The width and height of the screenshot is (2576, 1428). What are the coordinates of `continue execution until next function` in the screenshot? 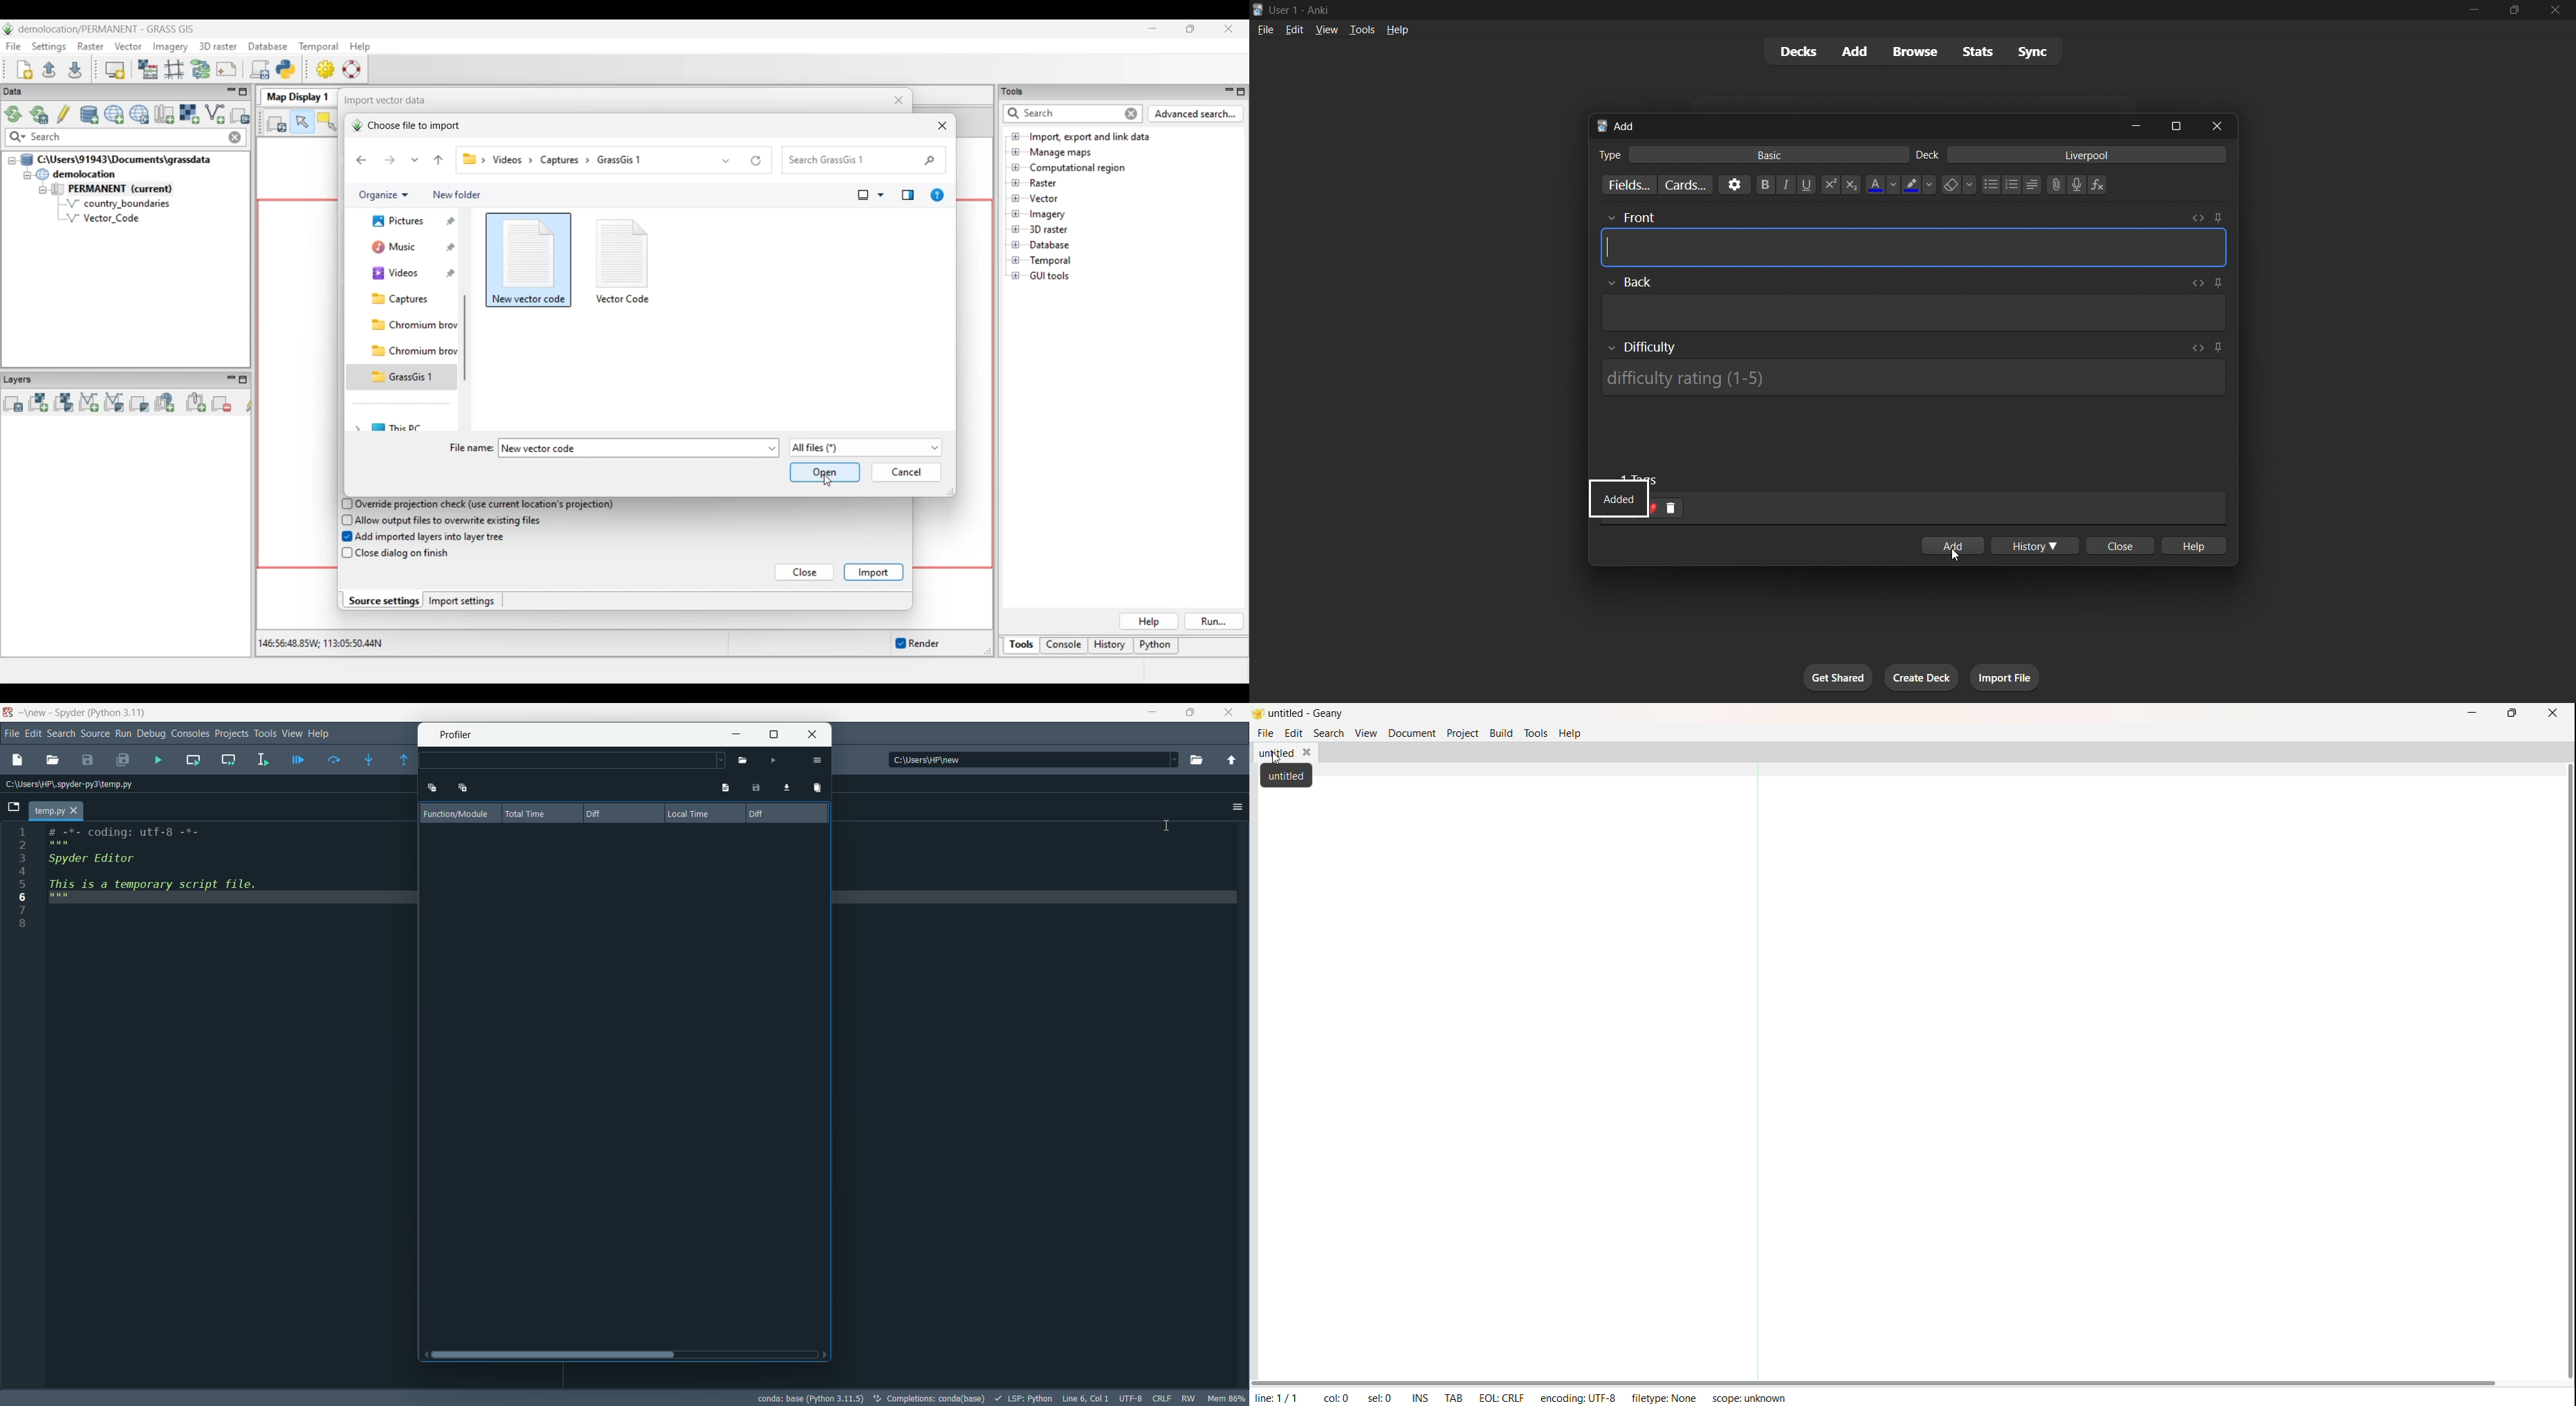 It's located at (405, 761).